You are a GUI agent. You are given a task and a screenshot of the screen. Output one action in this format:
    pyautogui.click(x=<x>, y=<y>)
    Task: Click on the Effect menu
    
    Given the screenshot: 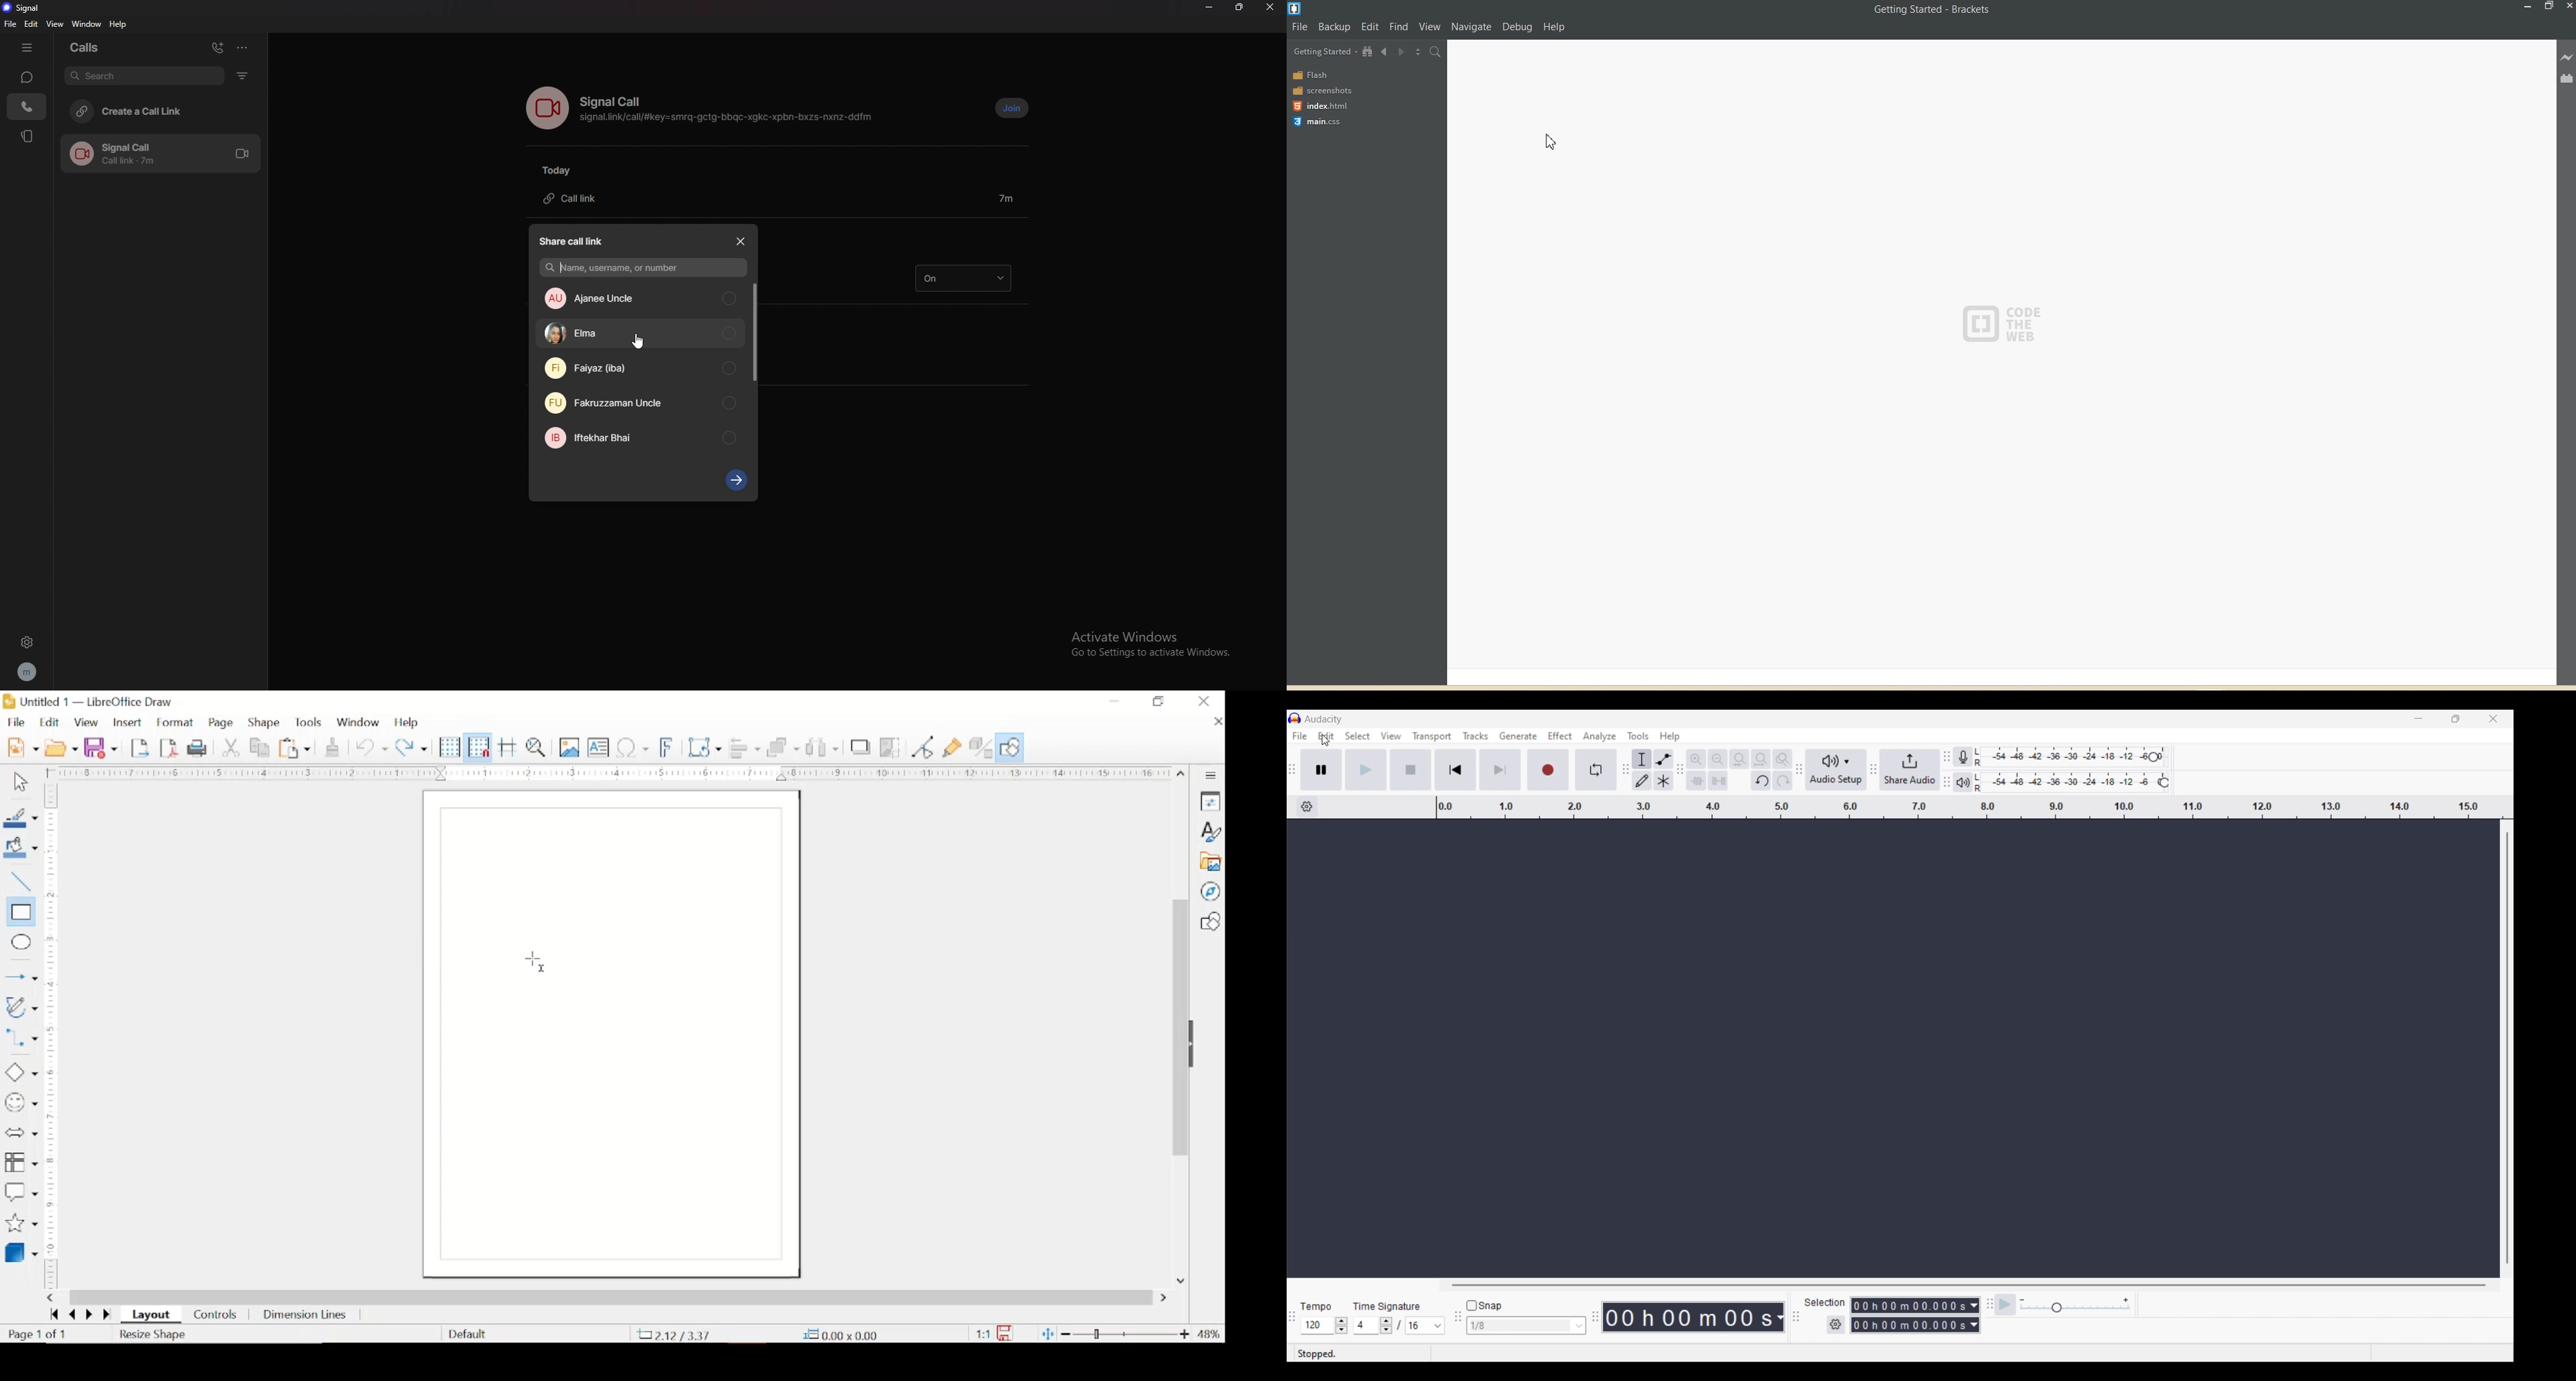 What is the action you would take?
    pyautogui.click(x=1561, y=736)
    